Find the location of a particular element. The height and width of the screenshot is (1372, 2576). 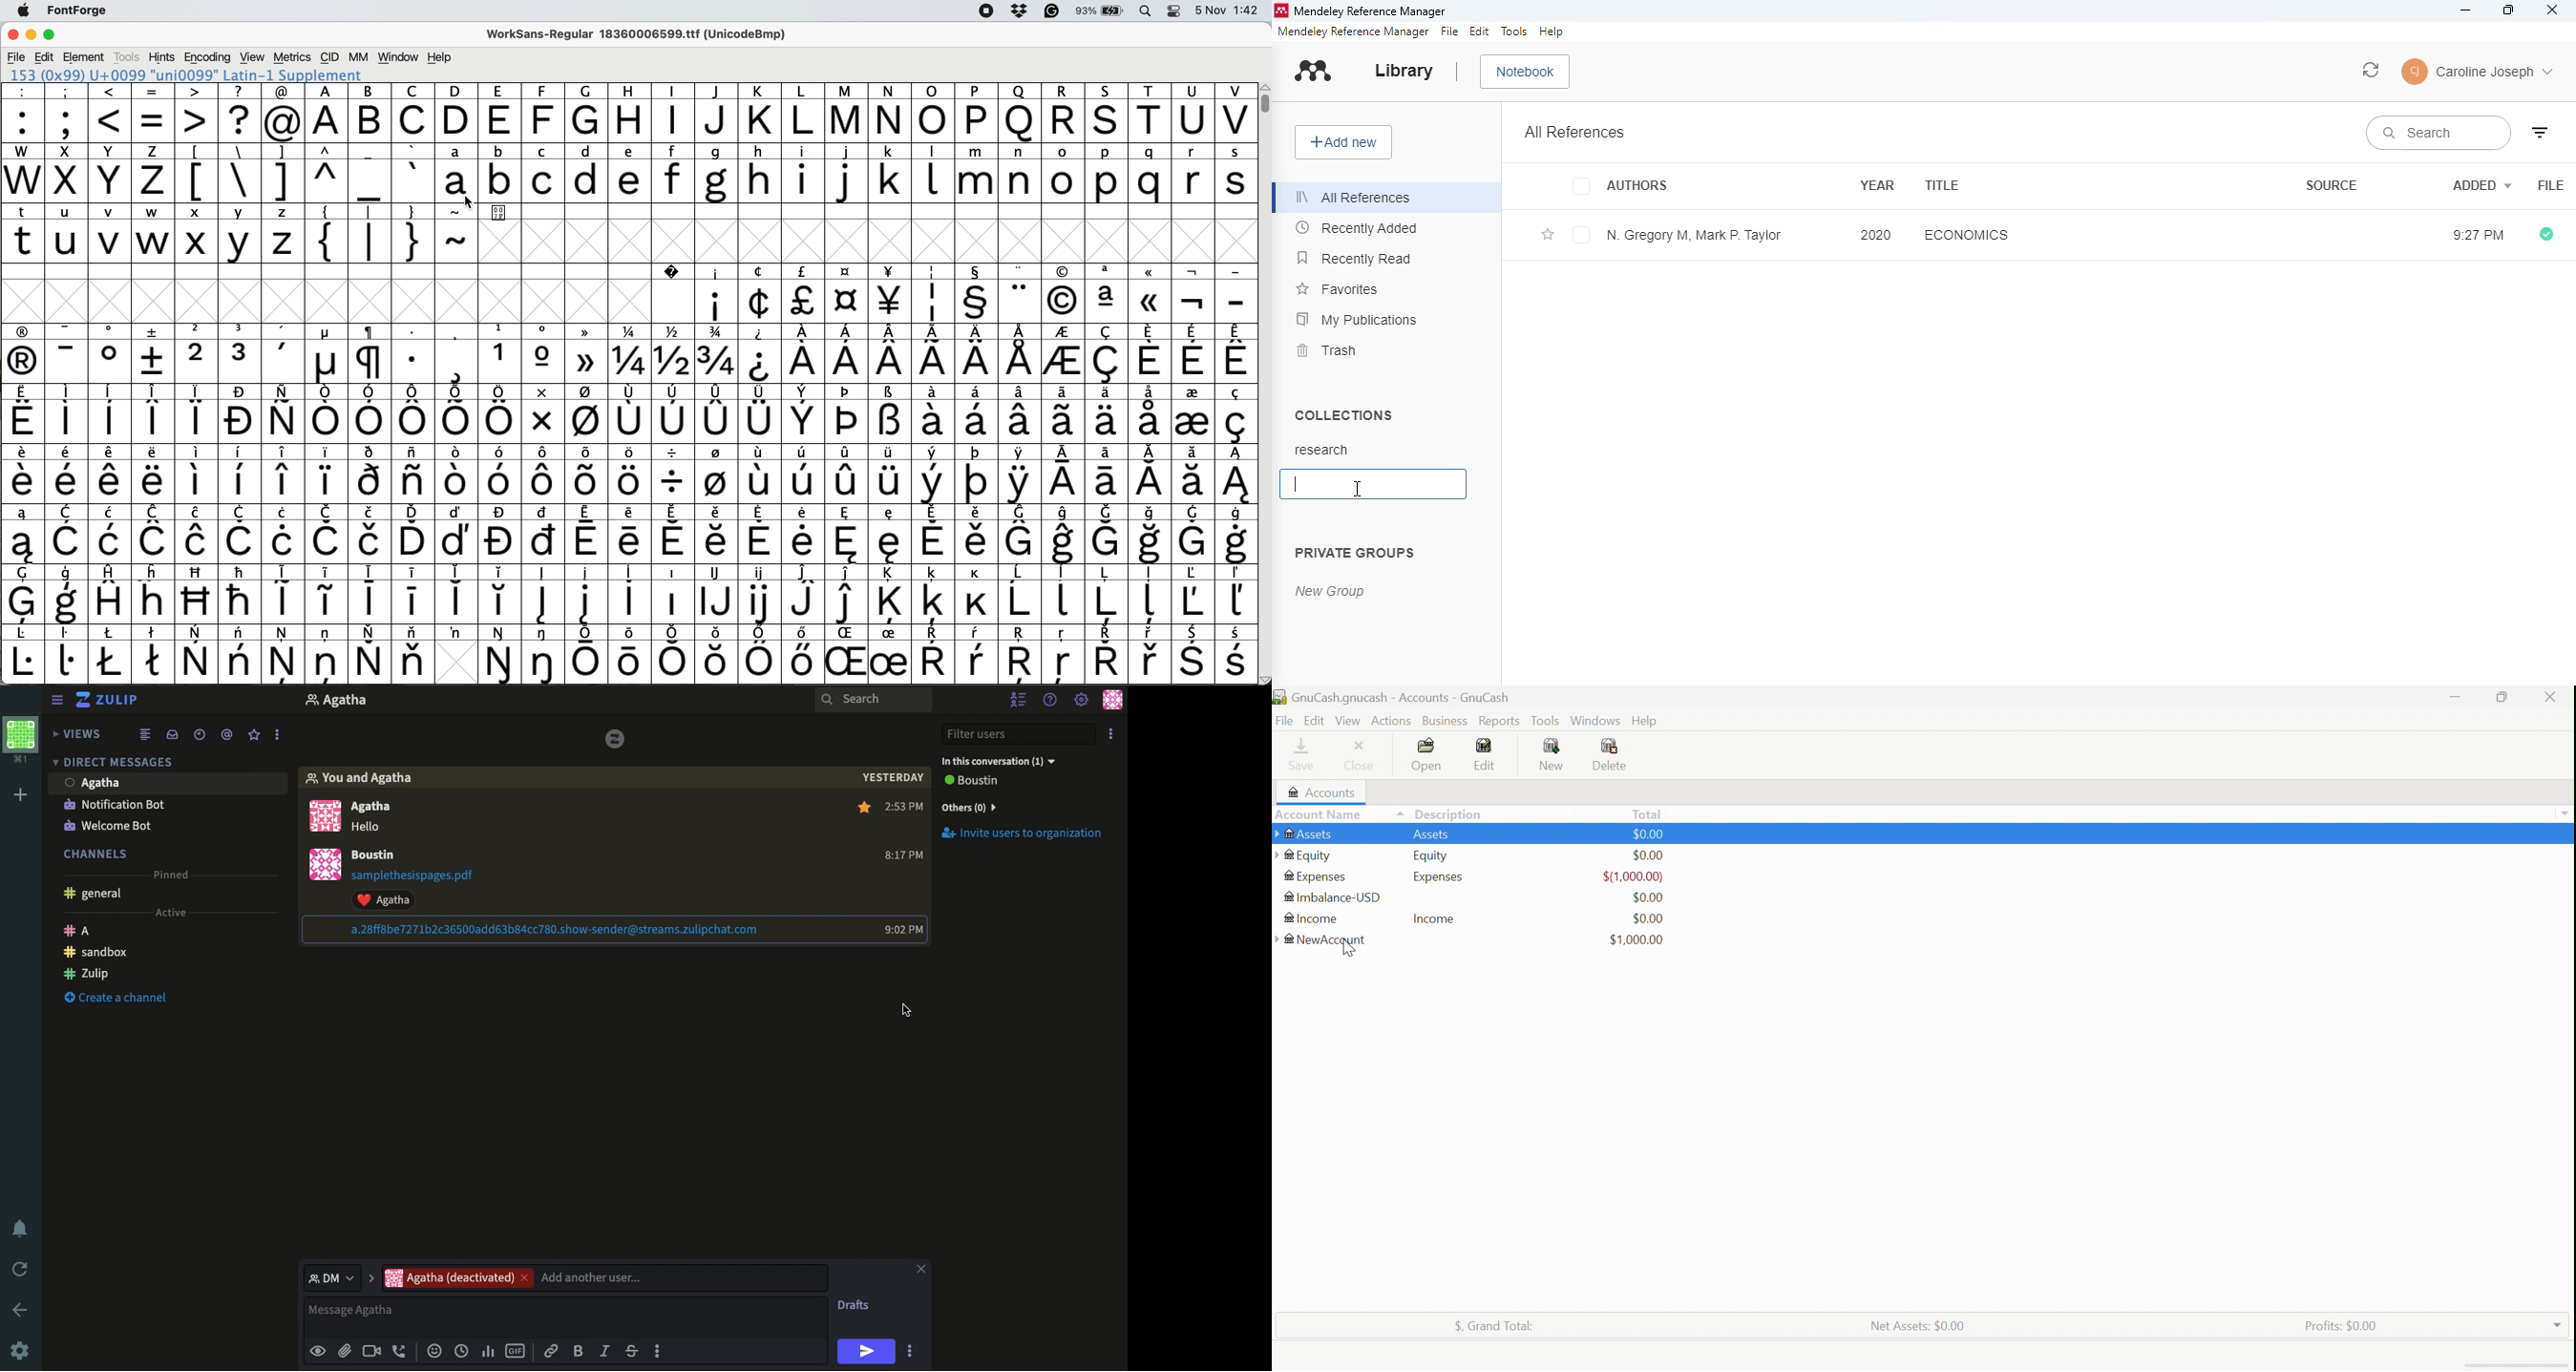

symbol is located at coordinates (1194, 655).